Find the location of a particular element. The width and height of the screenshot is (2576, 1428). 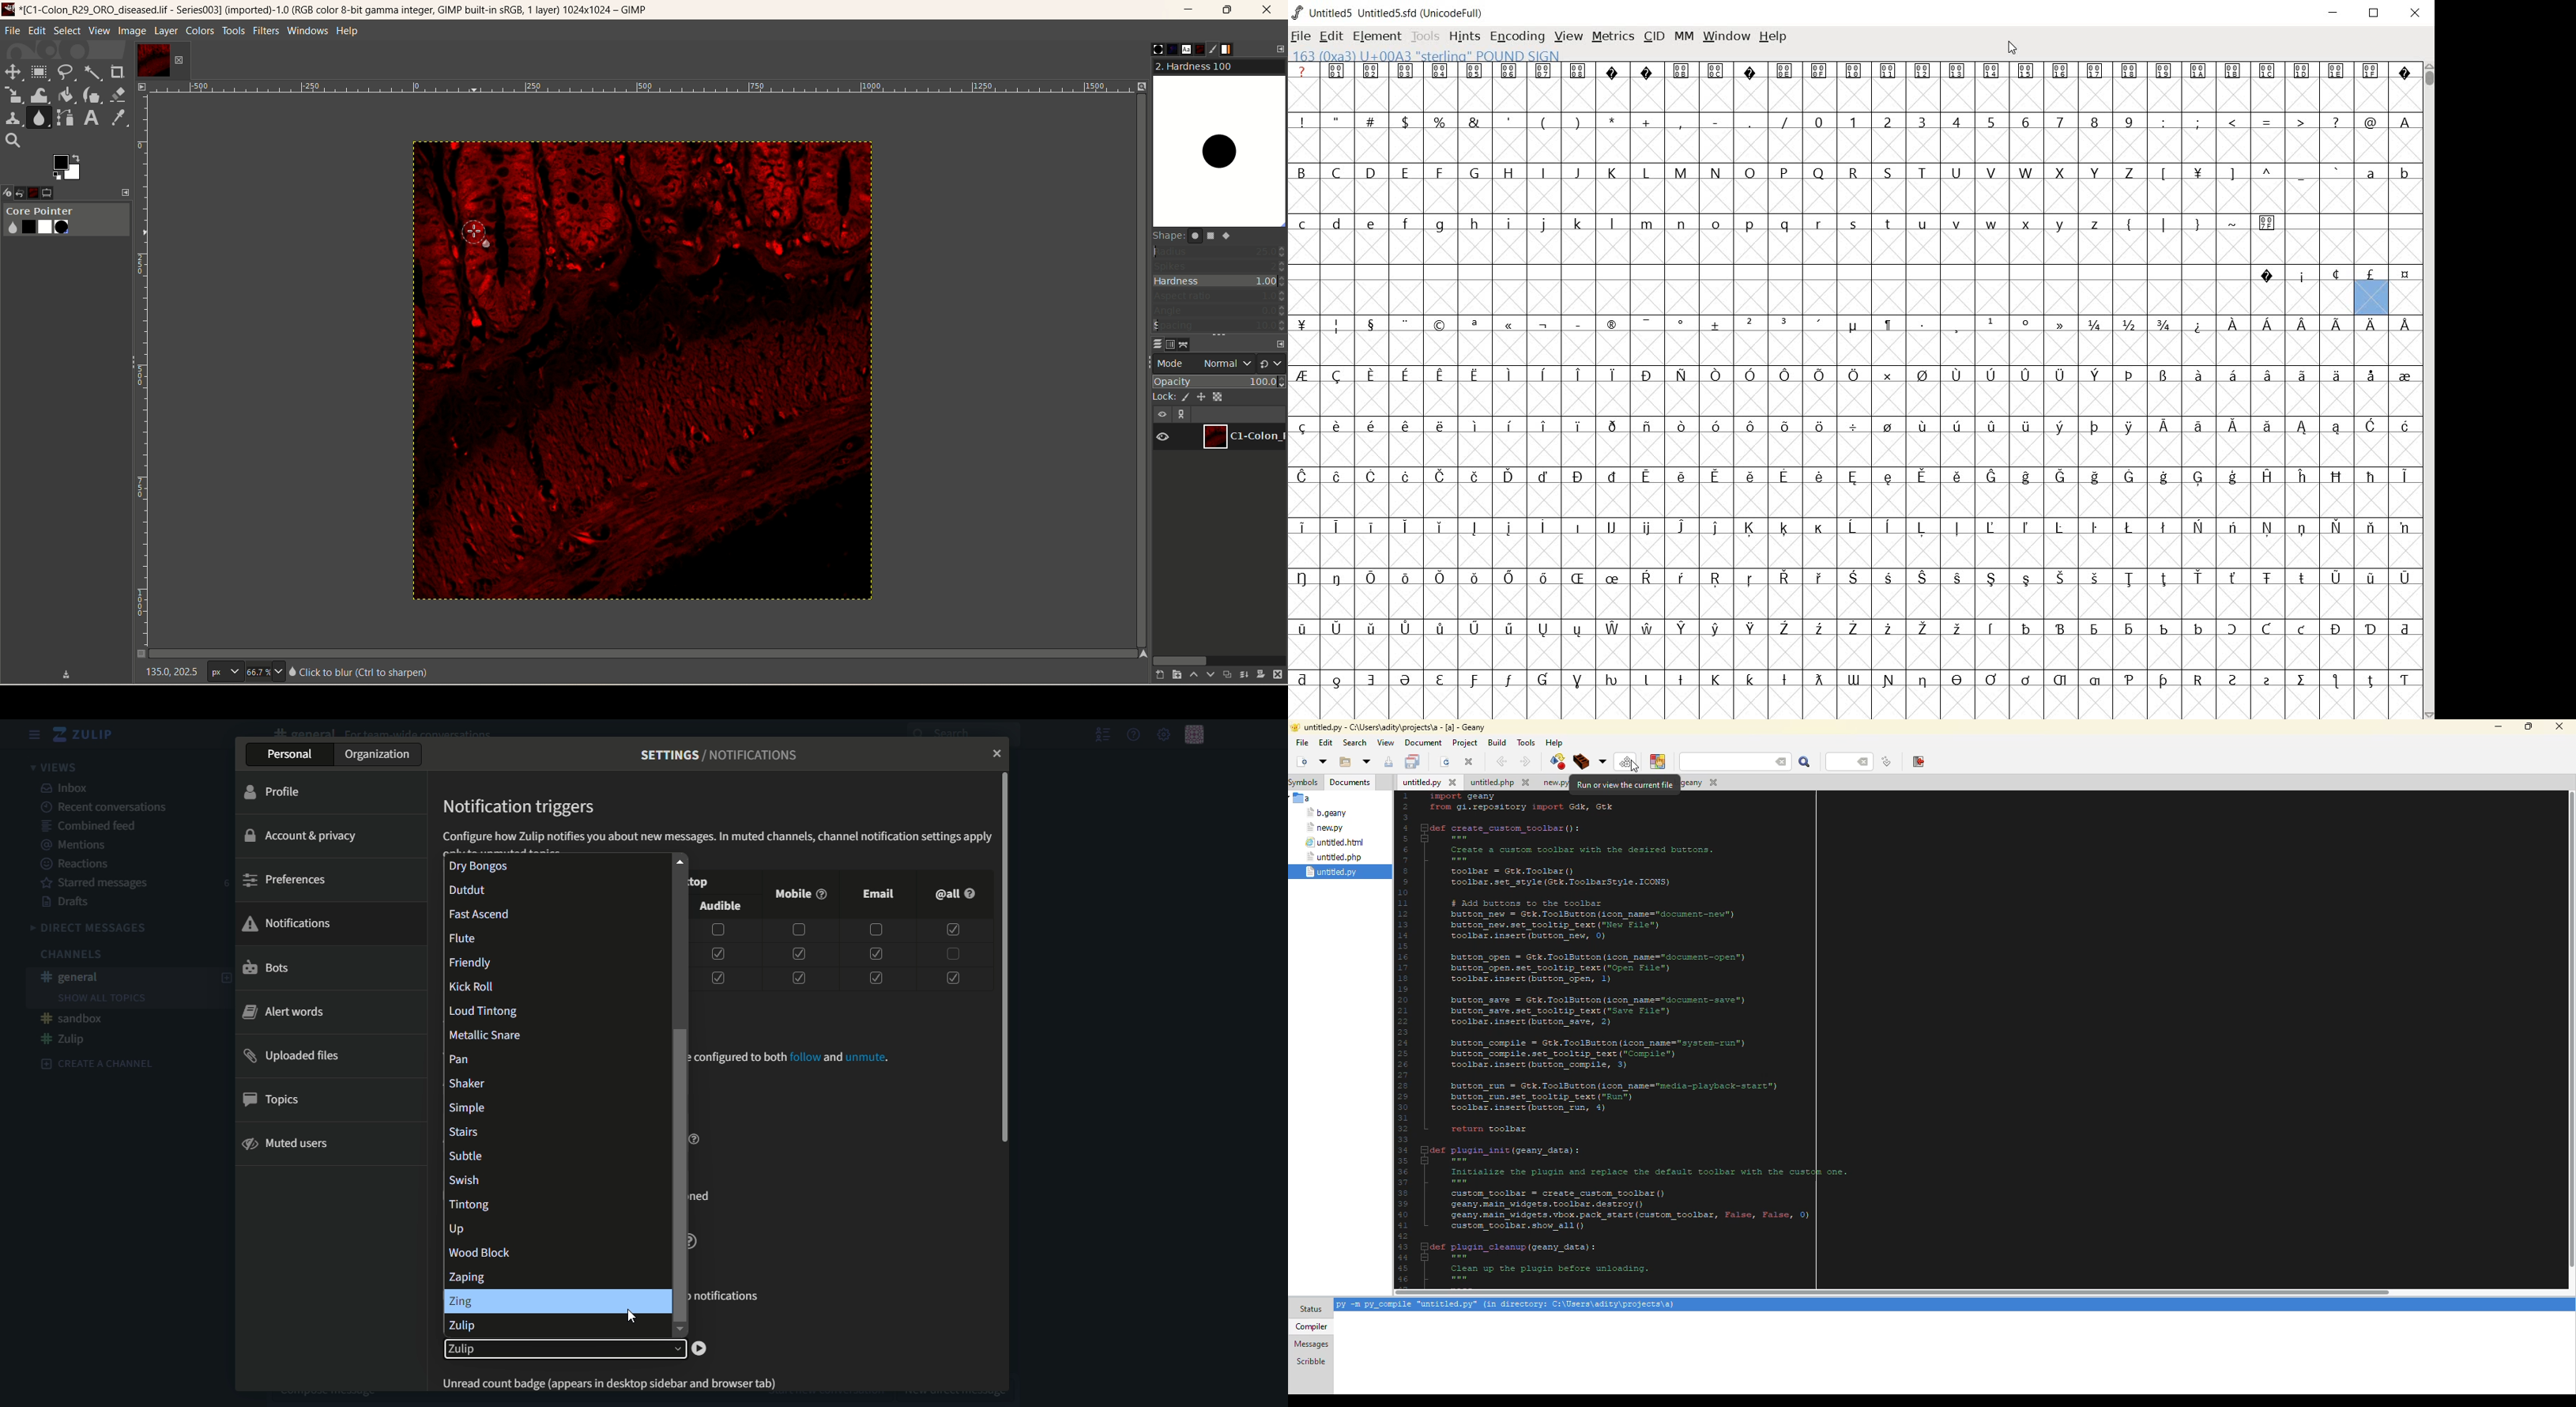

Symbol is located at coordinates (1306, 376).